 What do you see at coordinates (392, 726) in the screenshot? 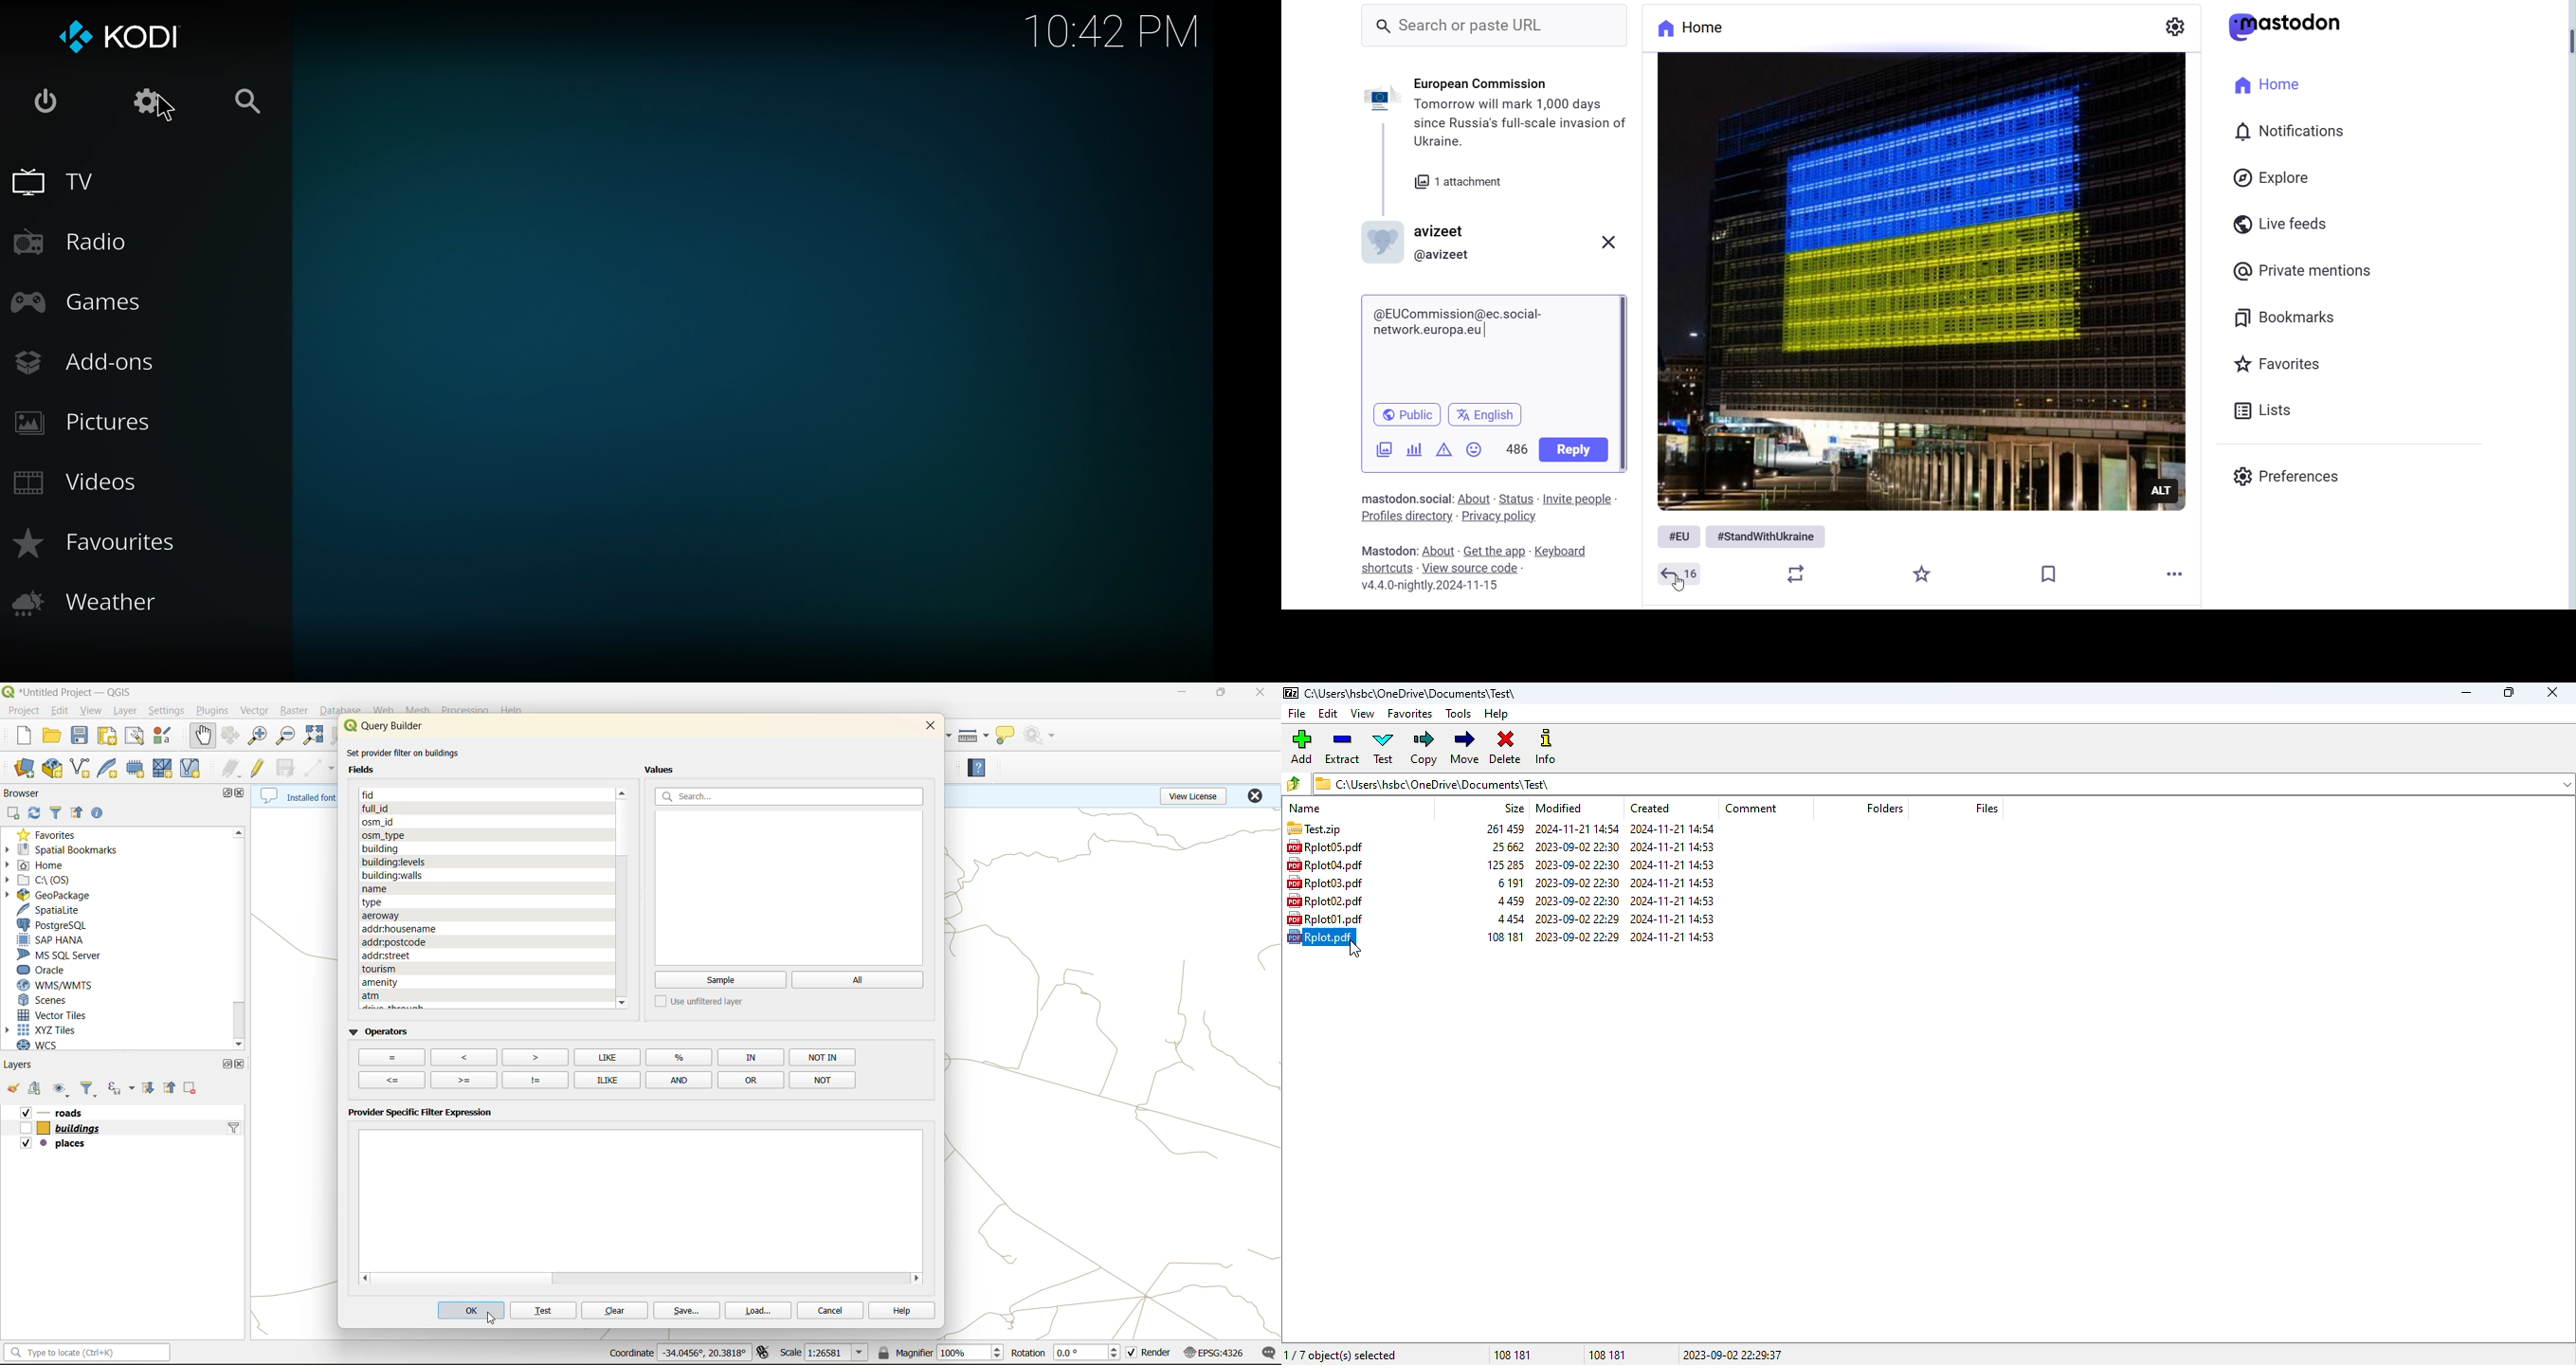
I see `query builder` at bounding box center [392, 726].